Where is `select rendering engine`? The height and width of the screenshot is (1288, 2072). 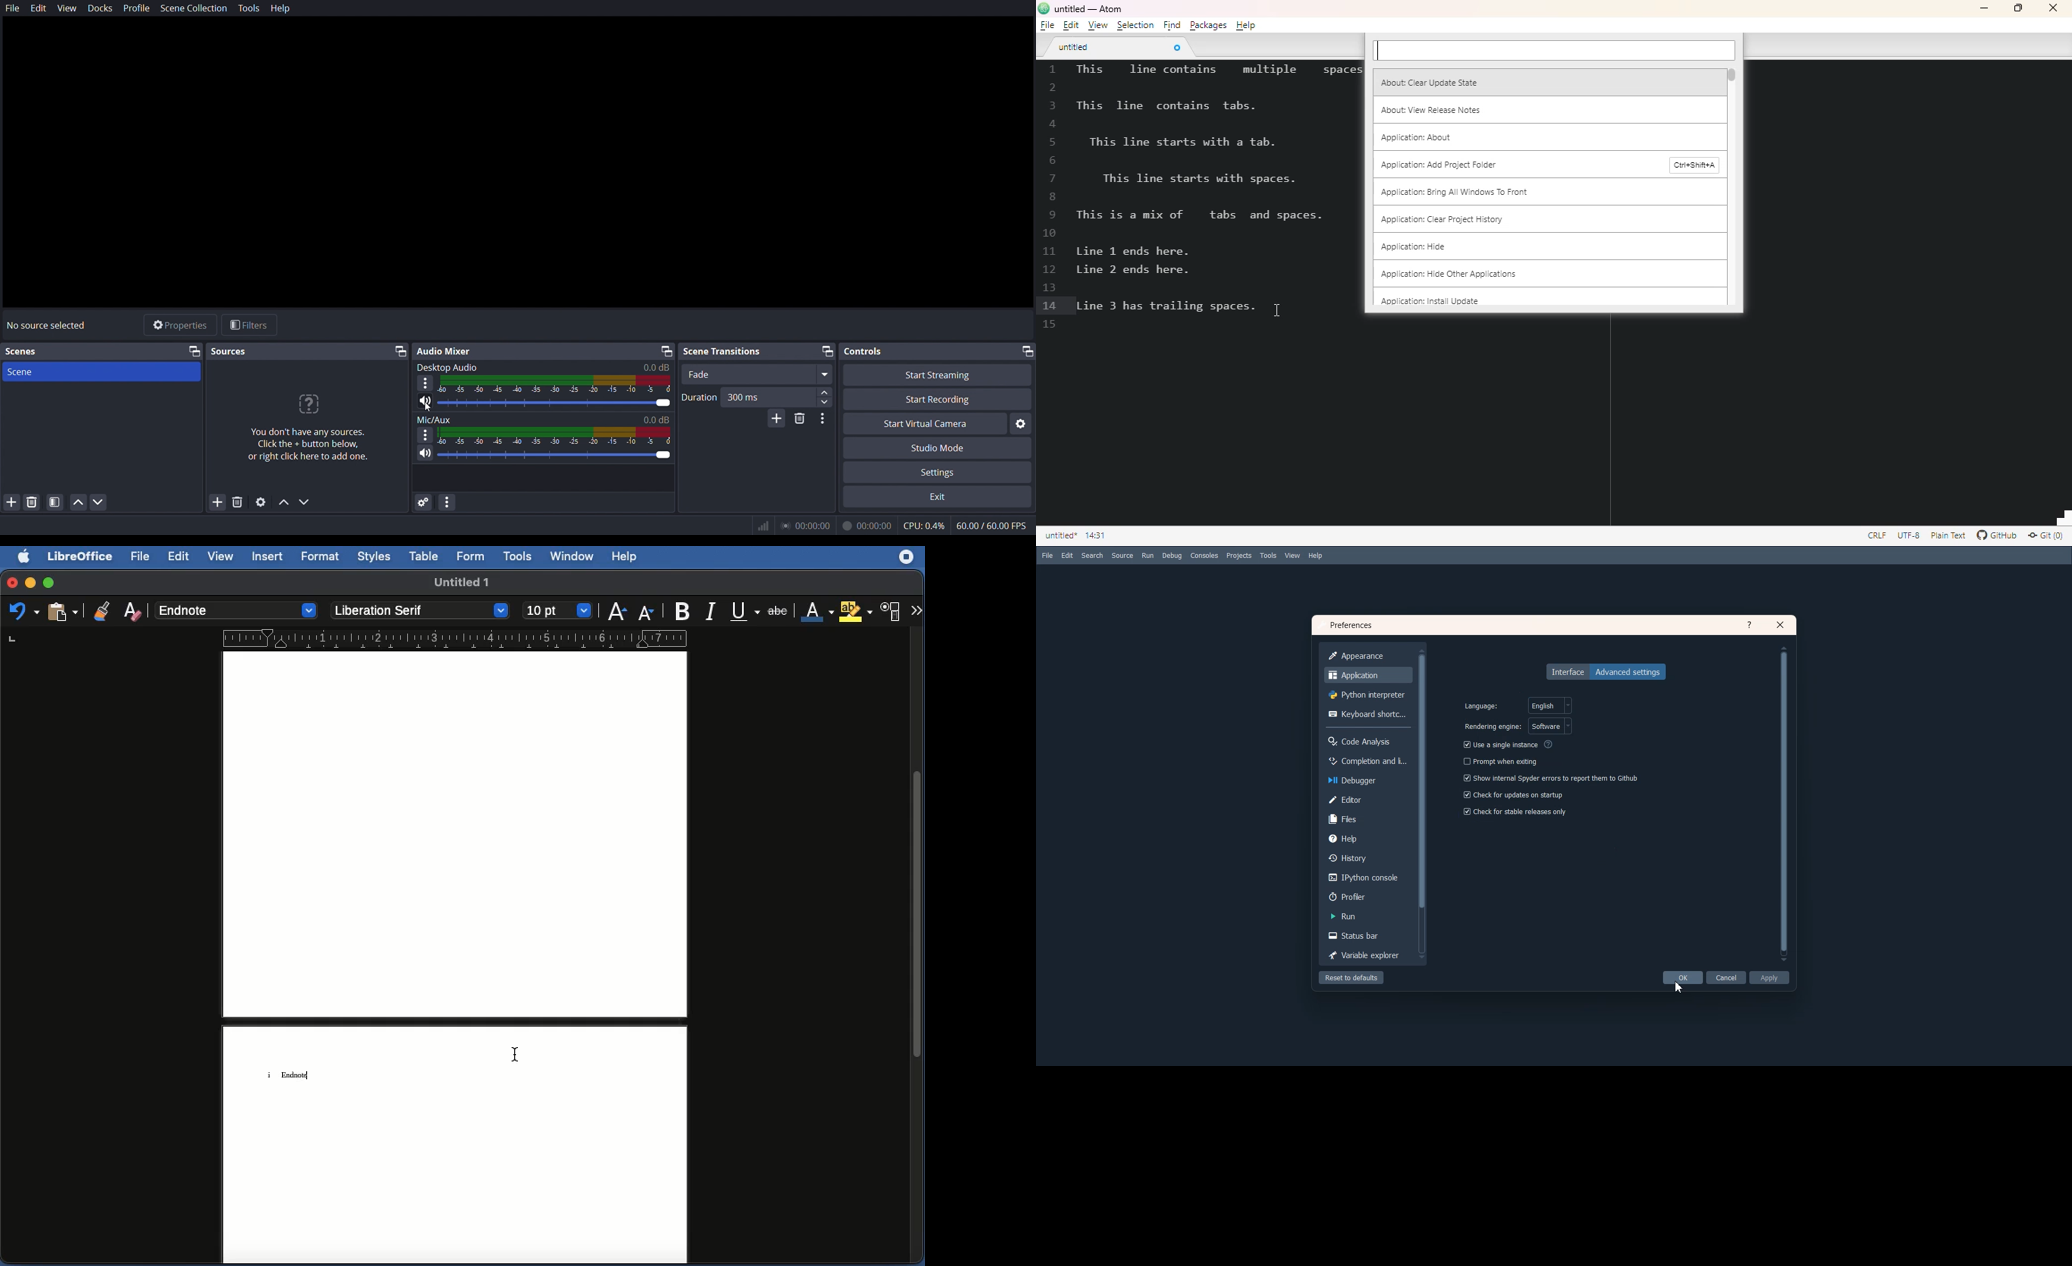 select rendering engine is located at coordinates (1517, 726).